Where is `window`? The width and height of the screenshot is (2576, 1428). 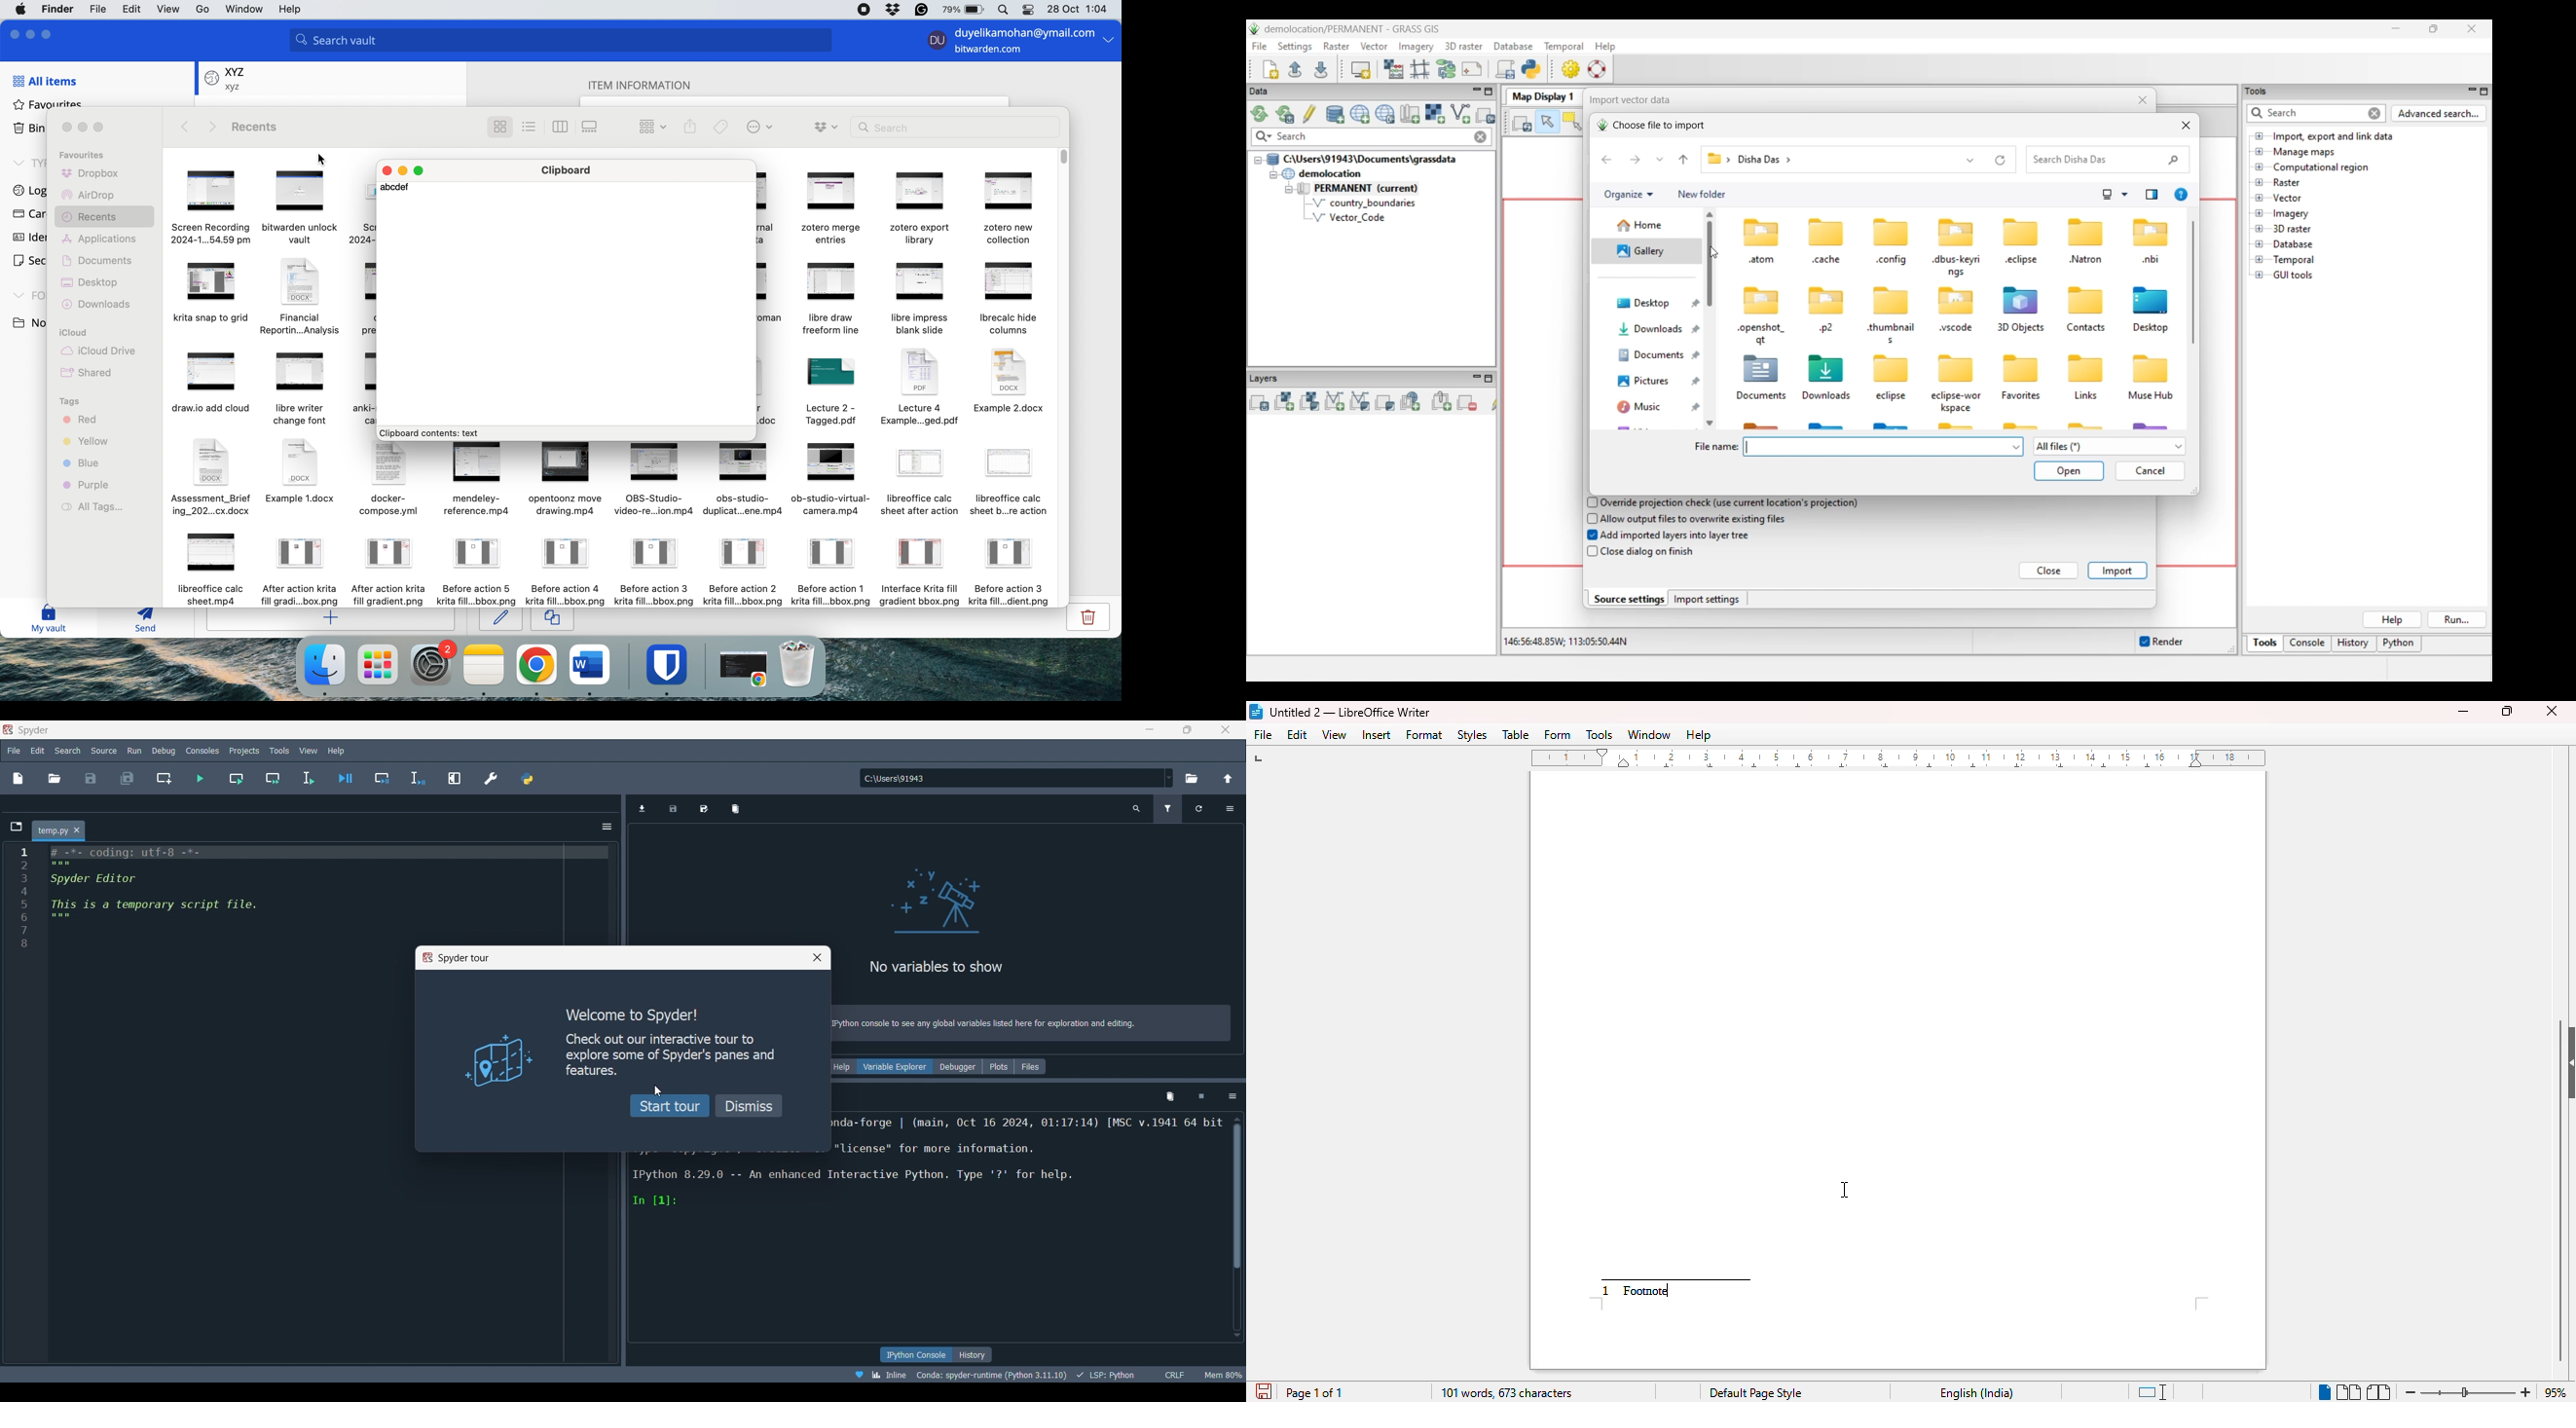
window is located at coordinates (1649, 734).